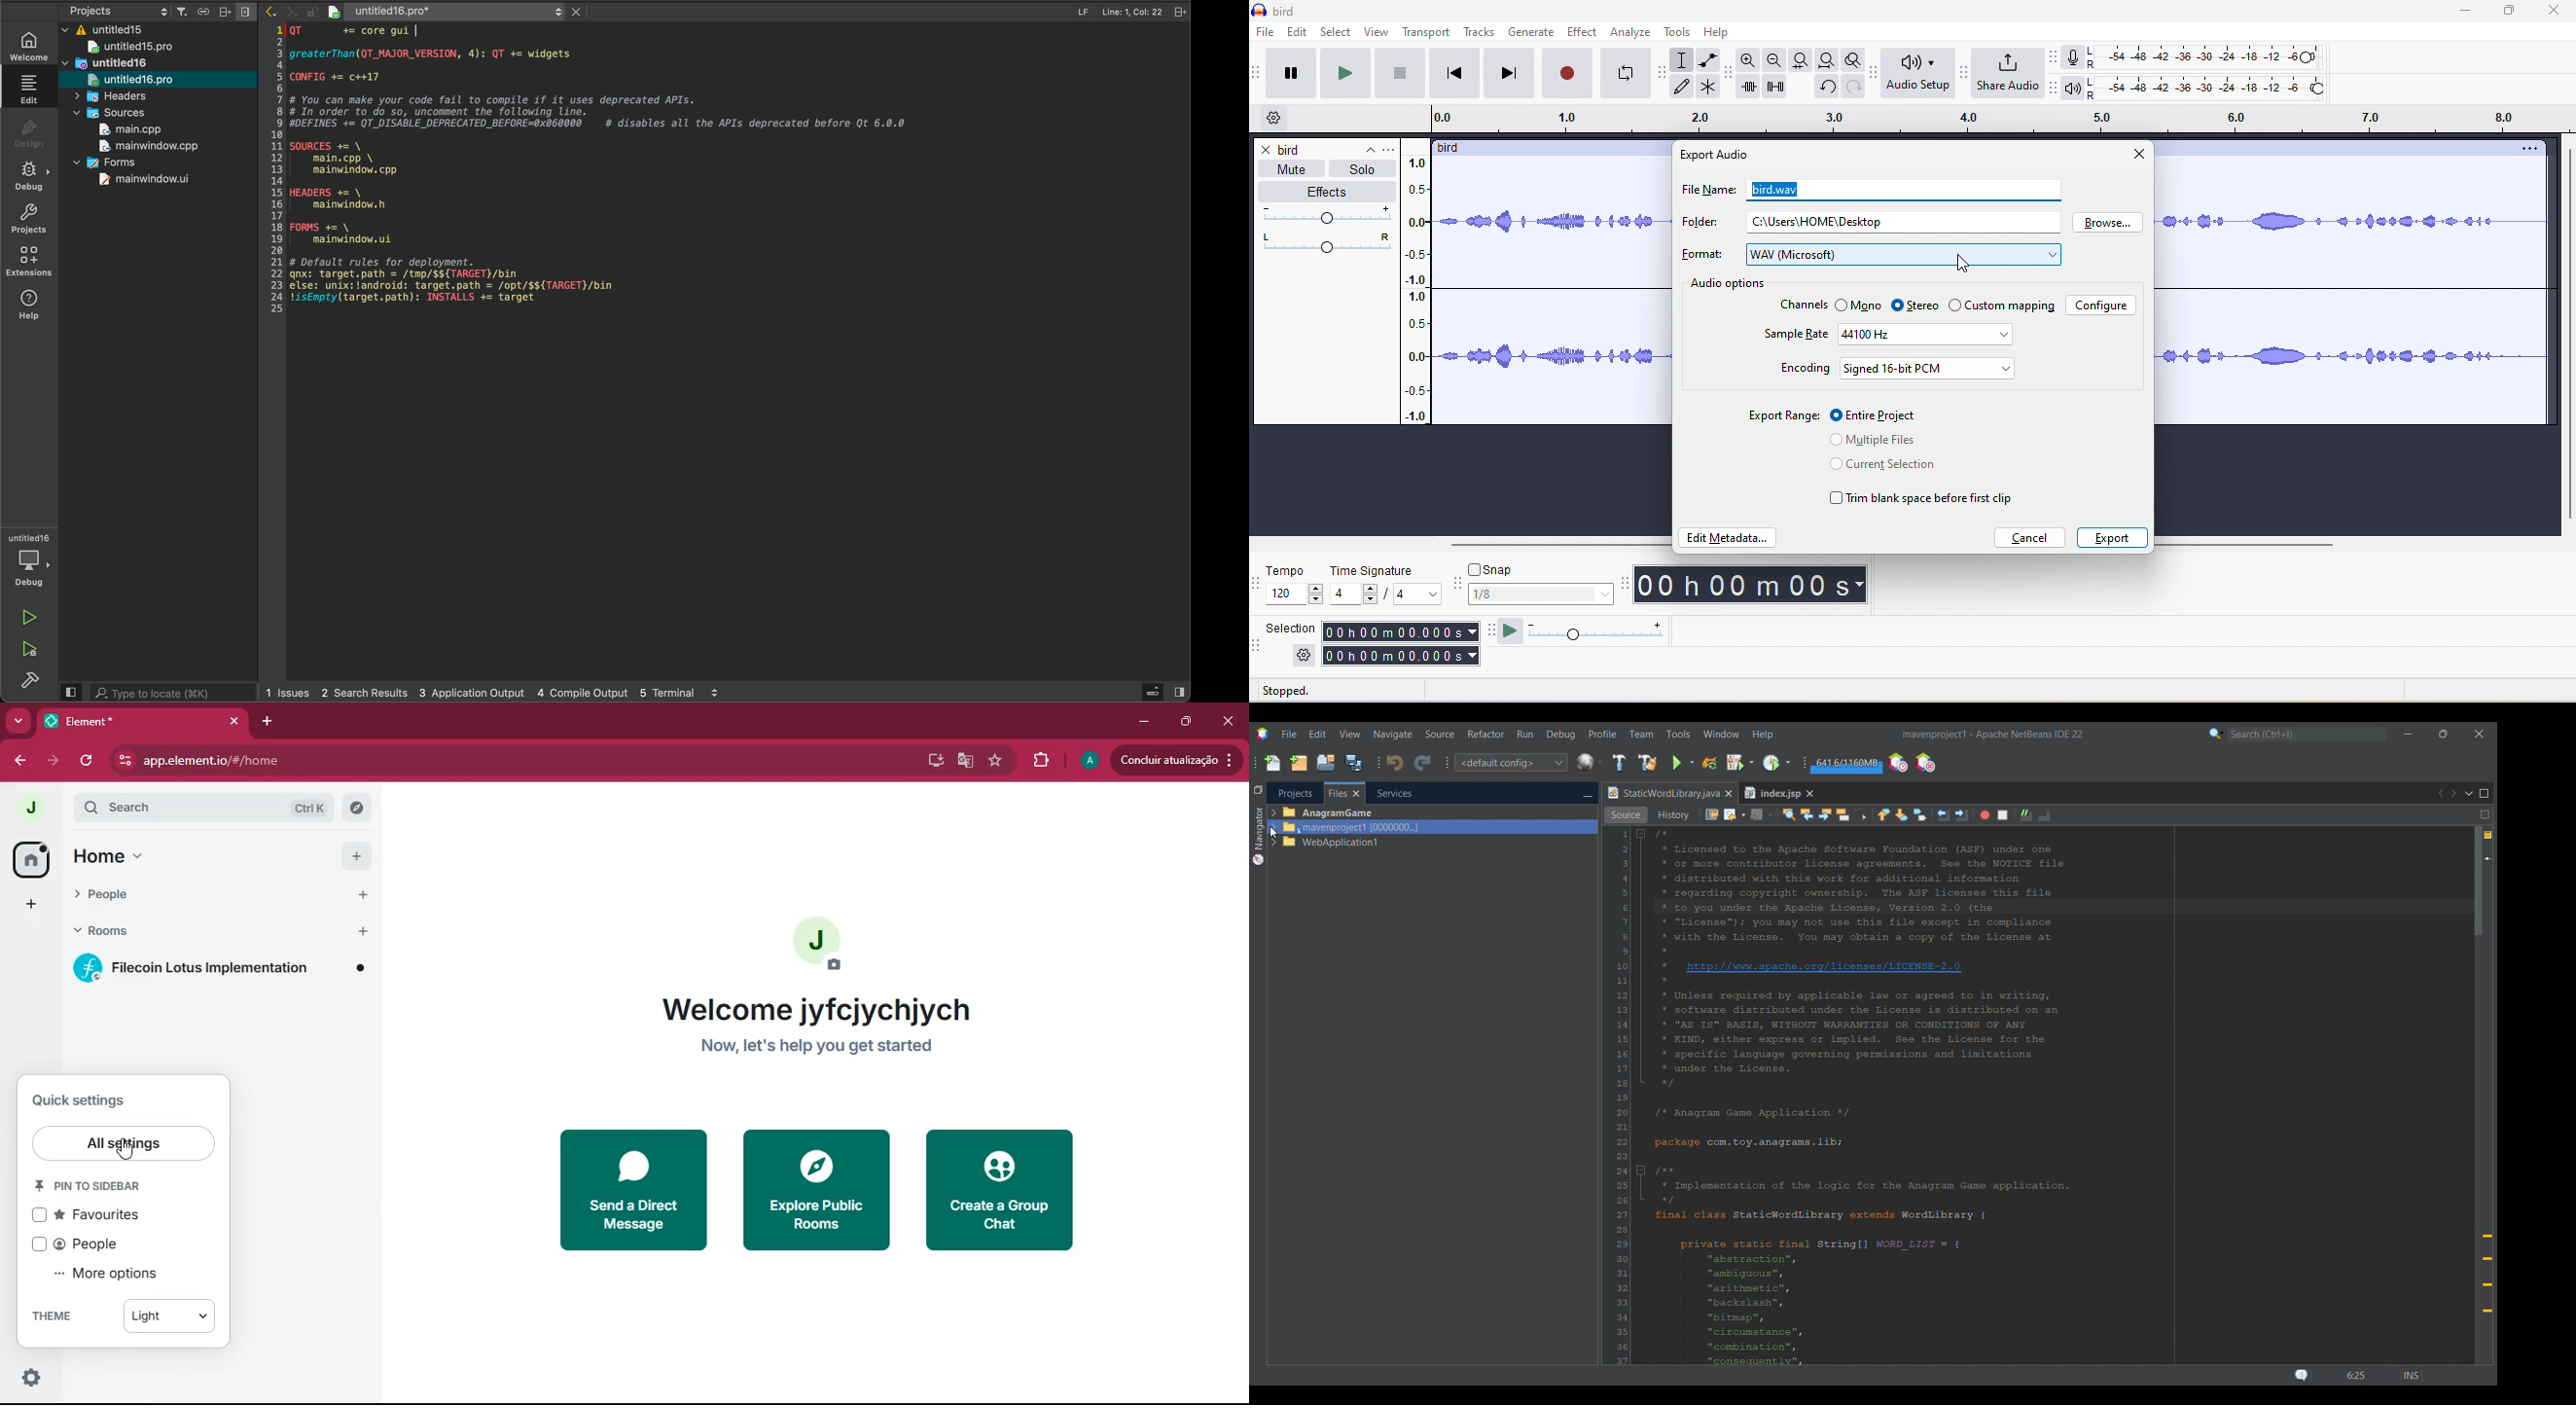 Image resolution: width=2576 pixels, height=1428 pixels. I want to click on light, so click(172, 1318).